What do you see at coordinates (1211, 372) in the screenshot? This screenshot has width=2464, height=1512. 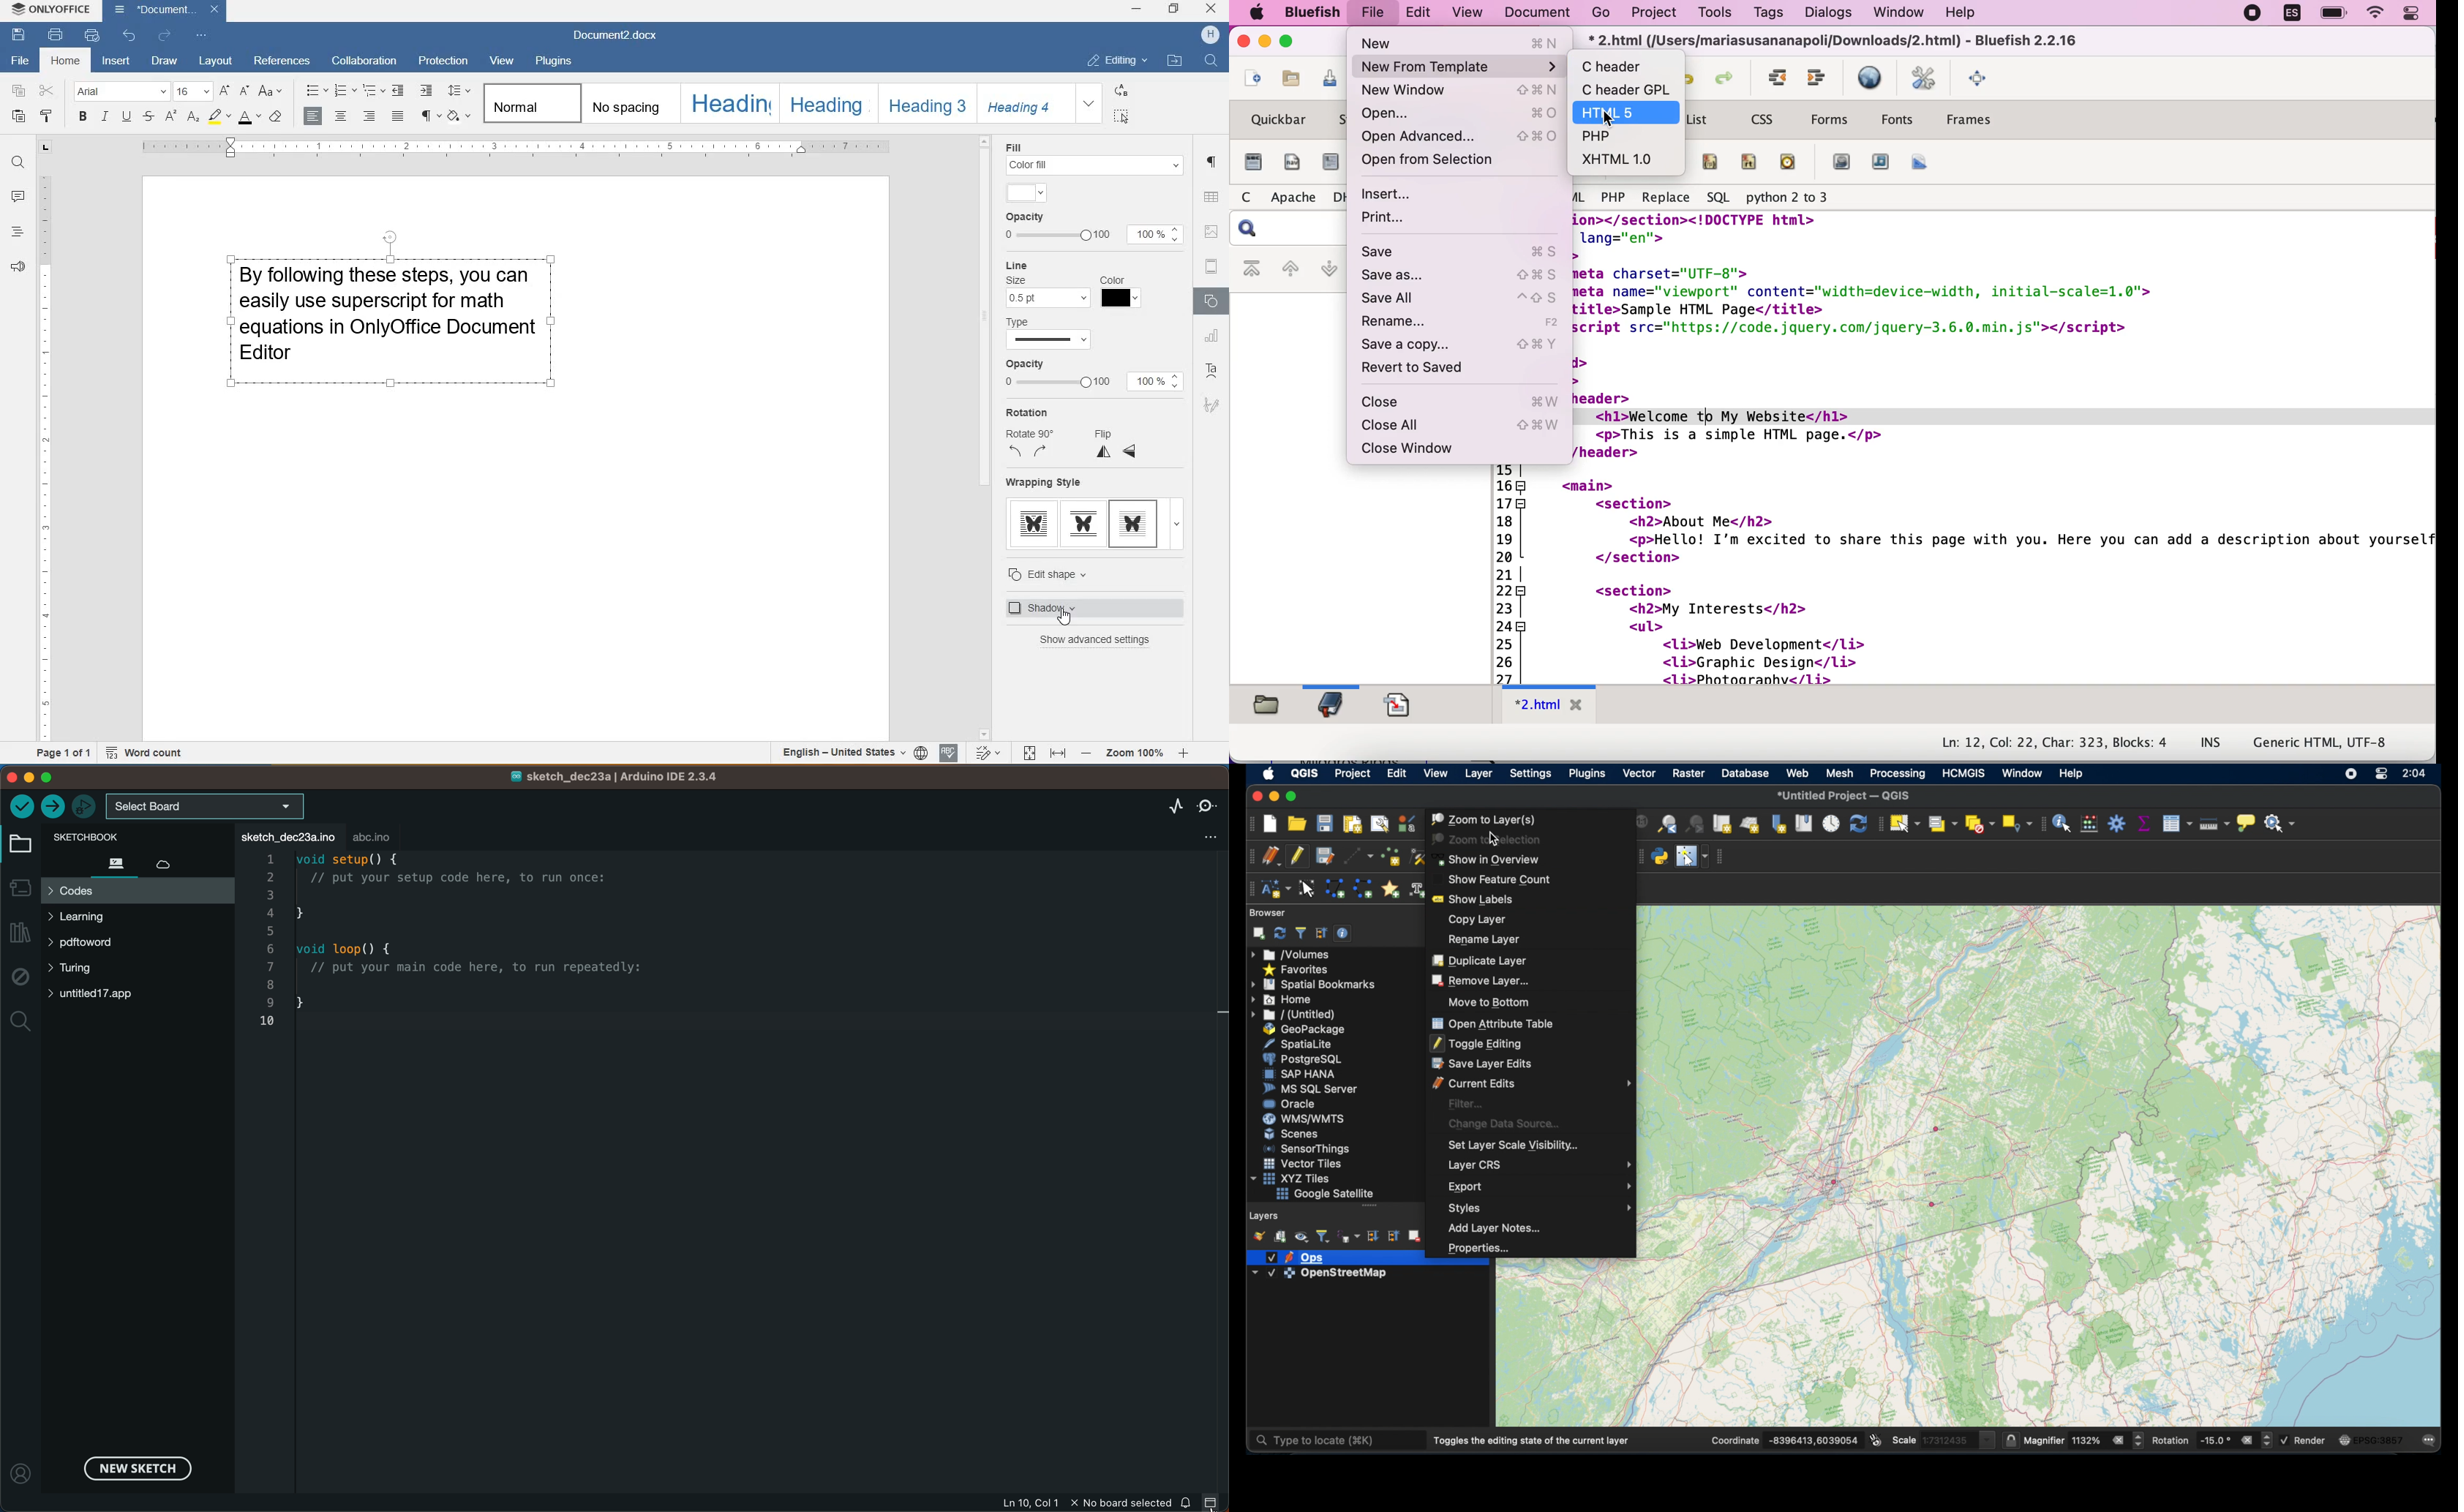 I see `text art` at bounding box center [1211, 372].